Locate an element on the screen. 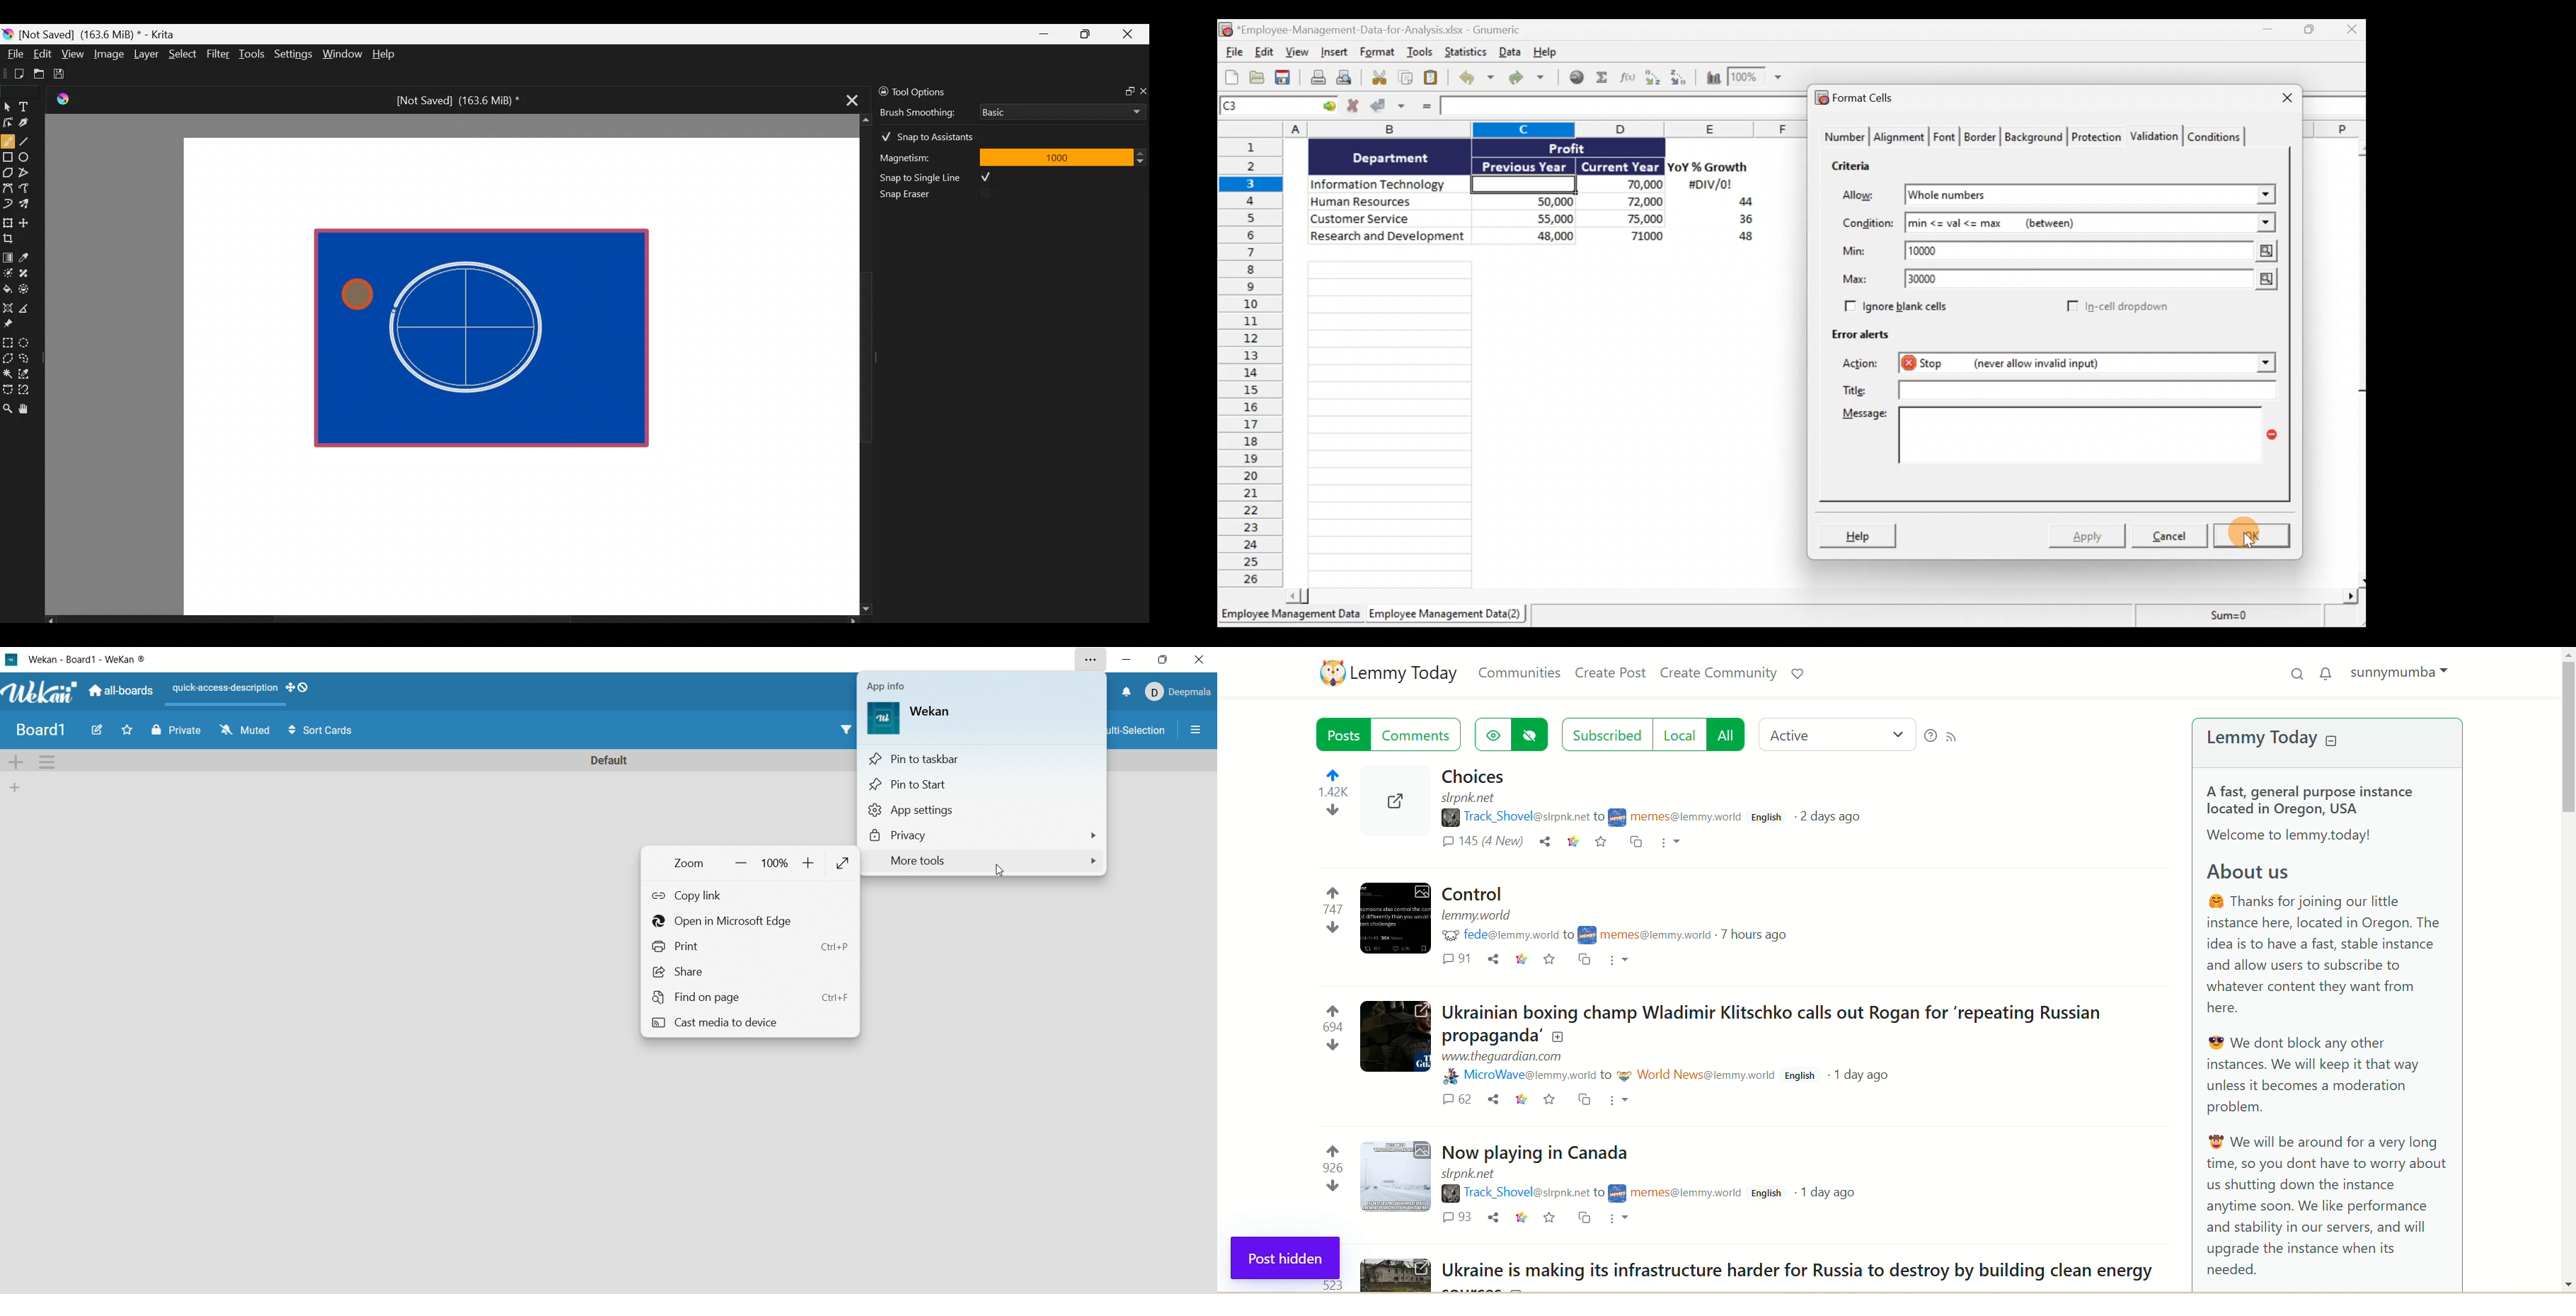 The image size is (2576, 1316). Columns is located at coordinates (1517, 129).